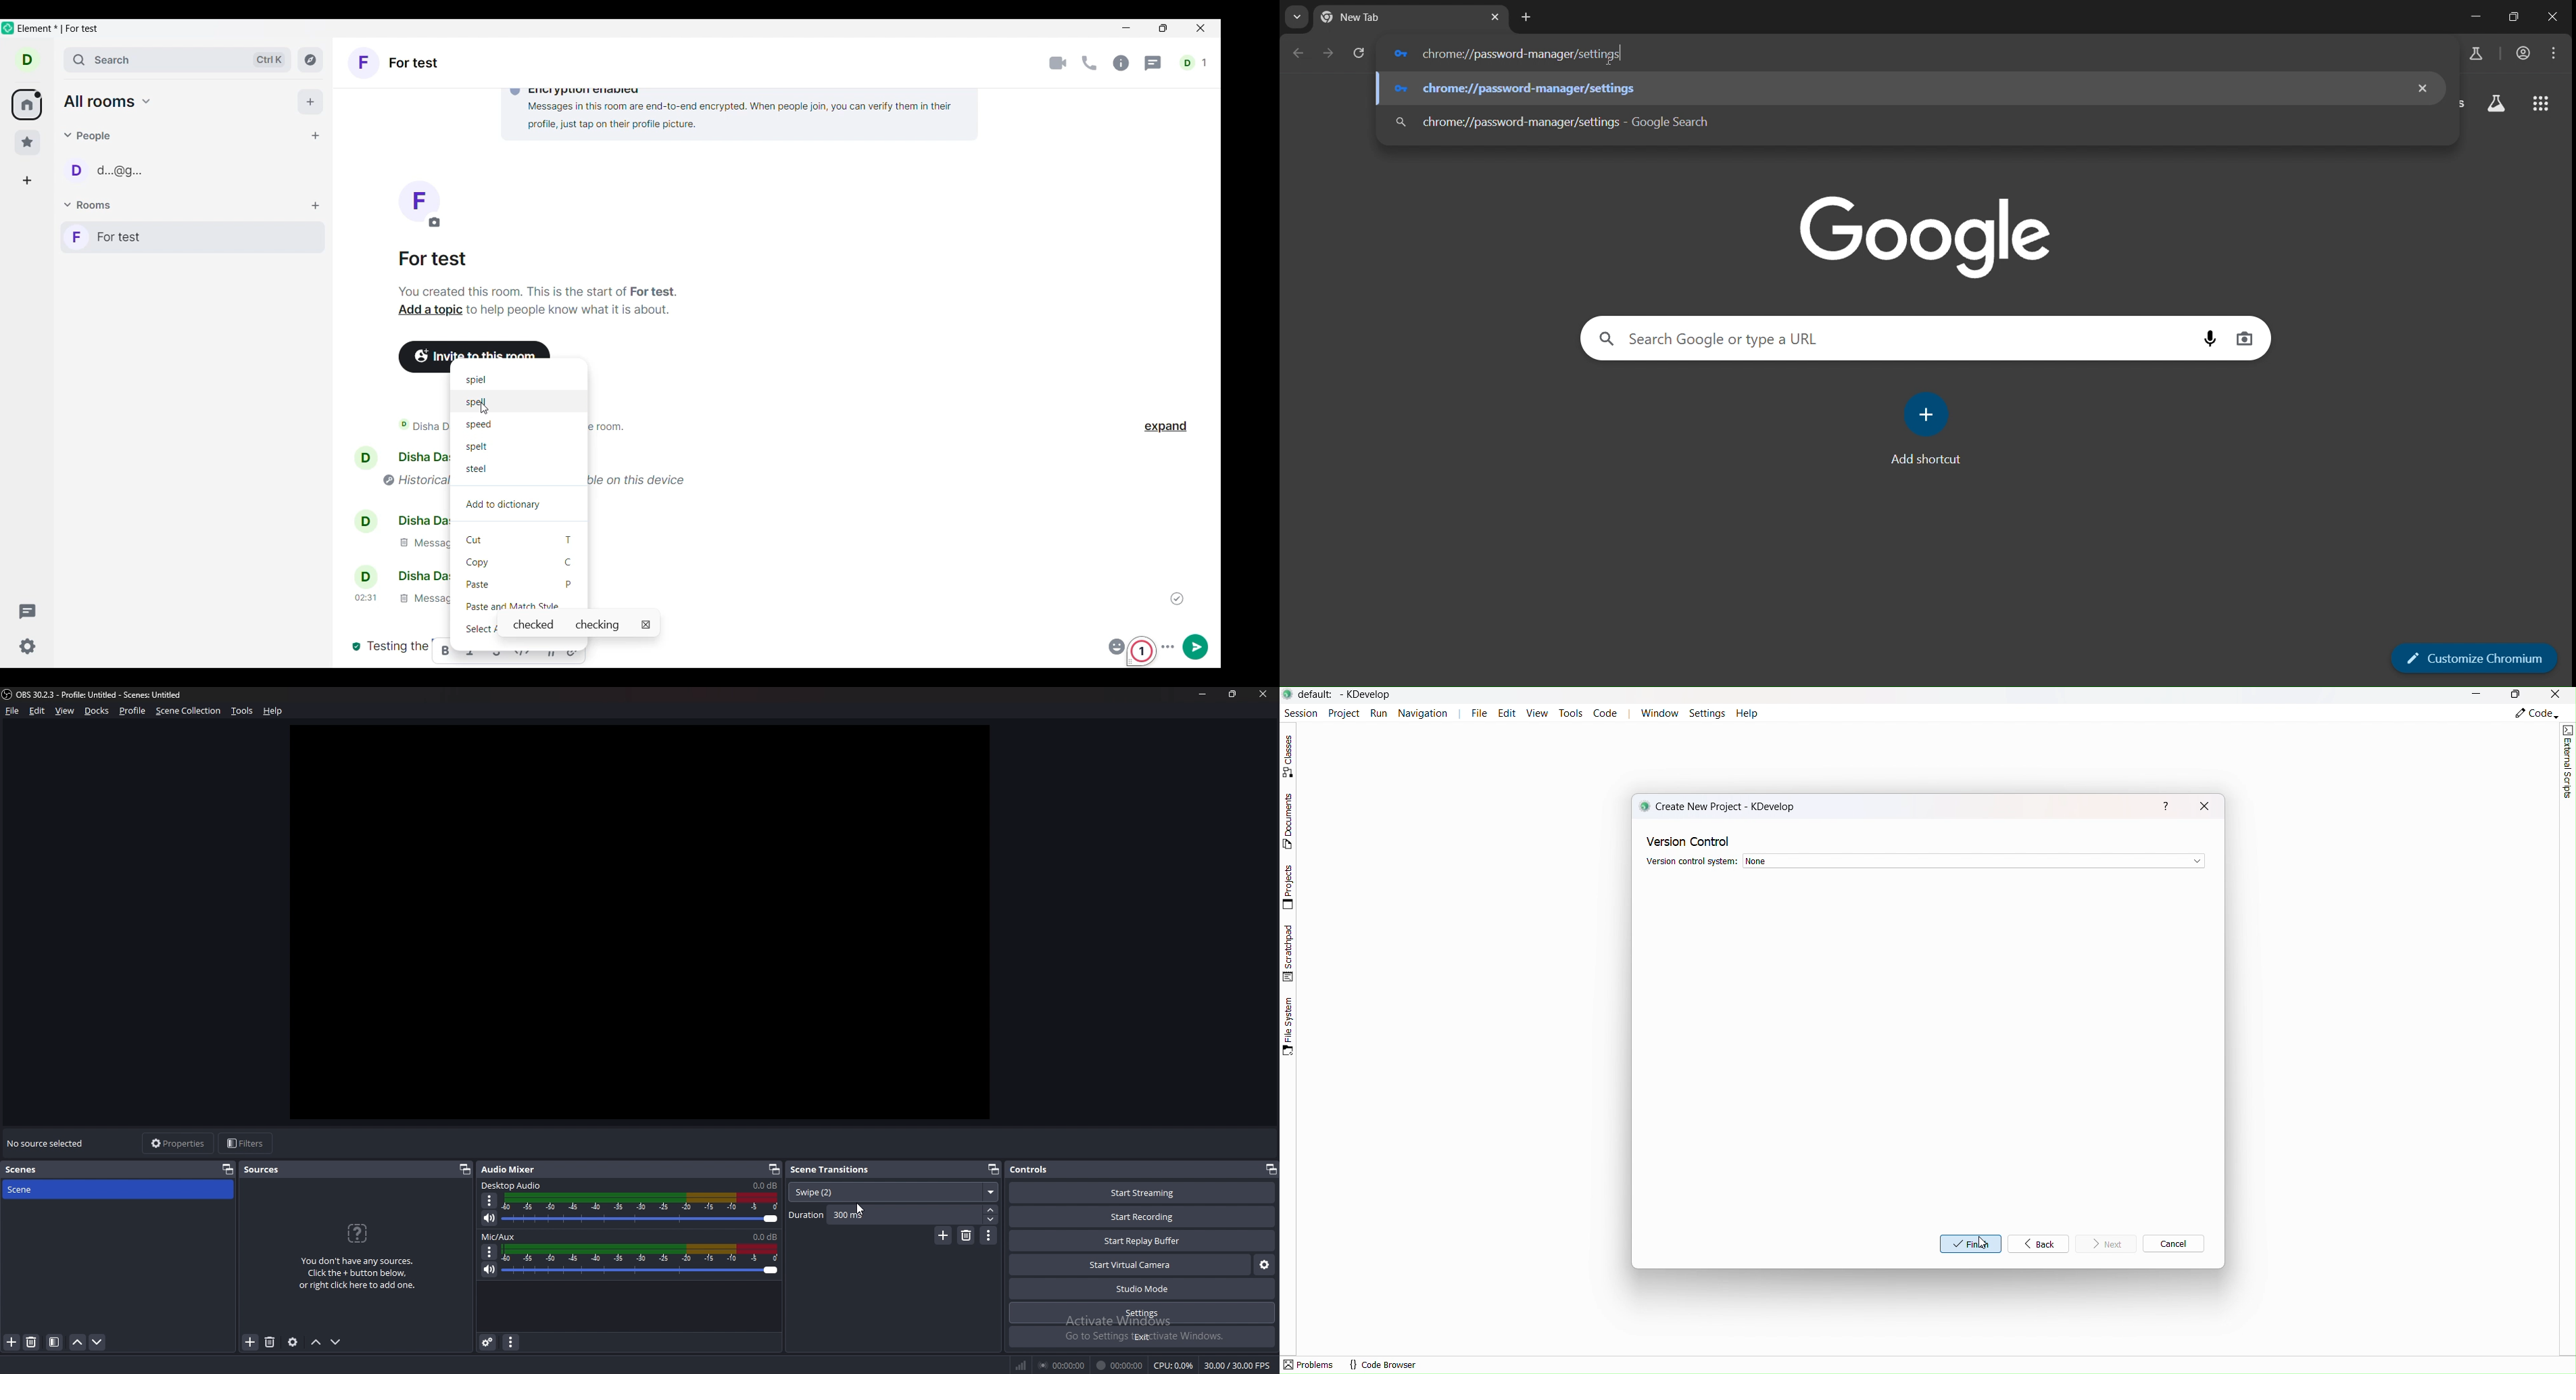 This screenshot has width=2576, height=1400. What do you see at coordinates (315, 206) in the screenshot?
I see `Add room` at bounding box center [315, 206].